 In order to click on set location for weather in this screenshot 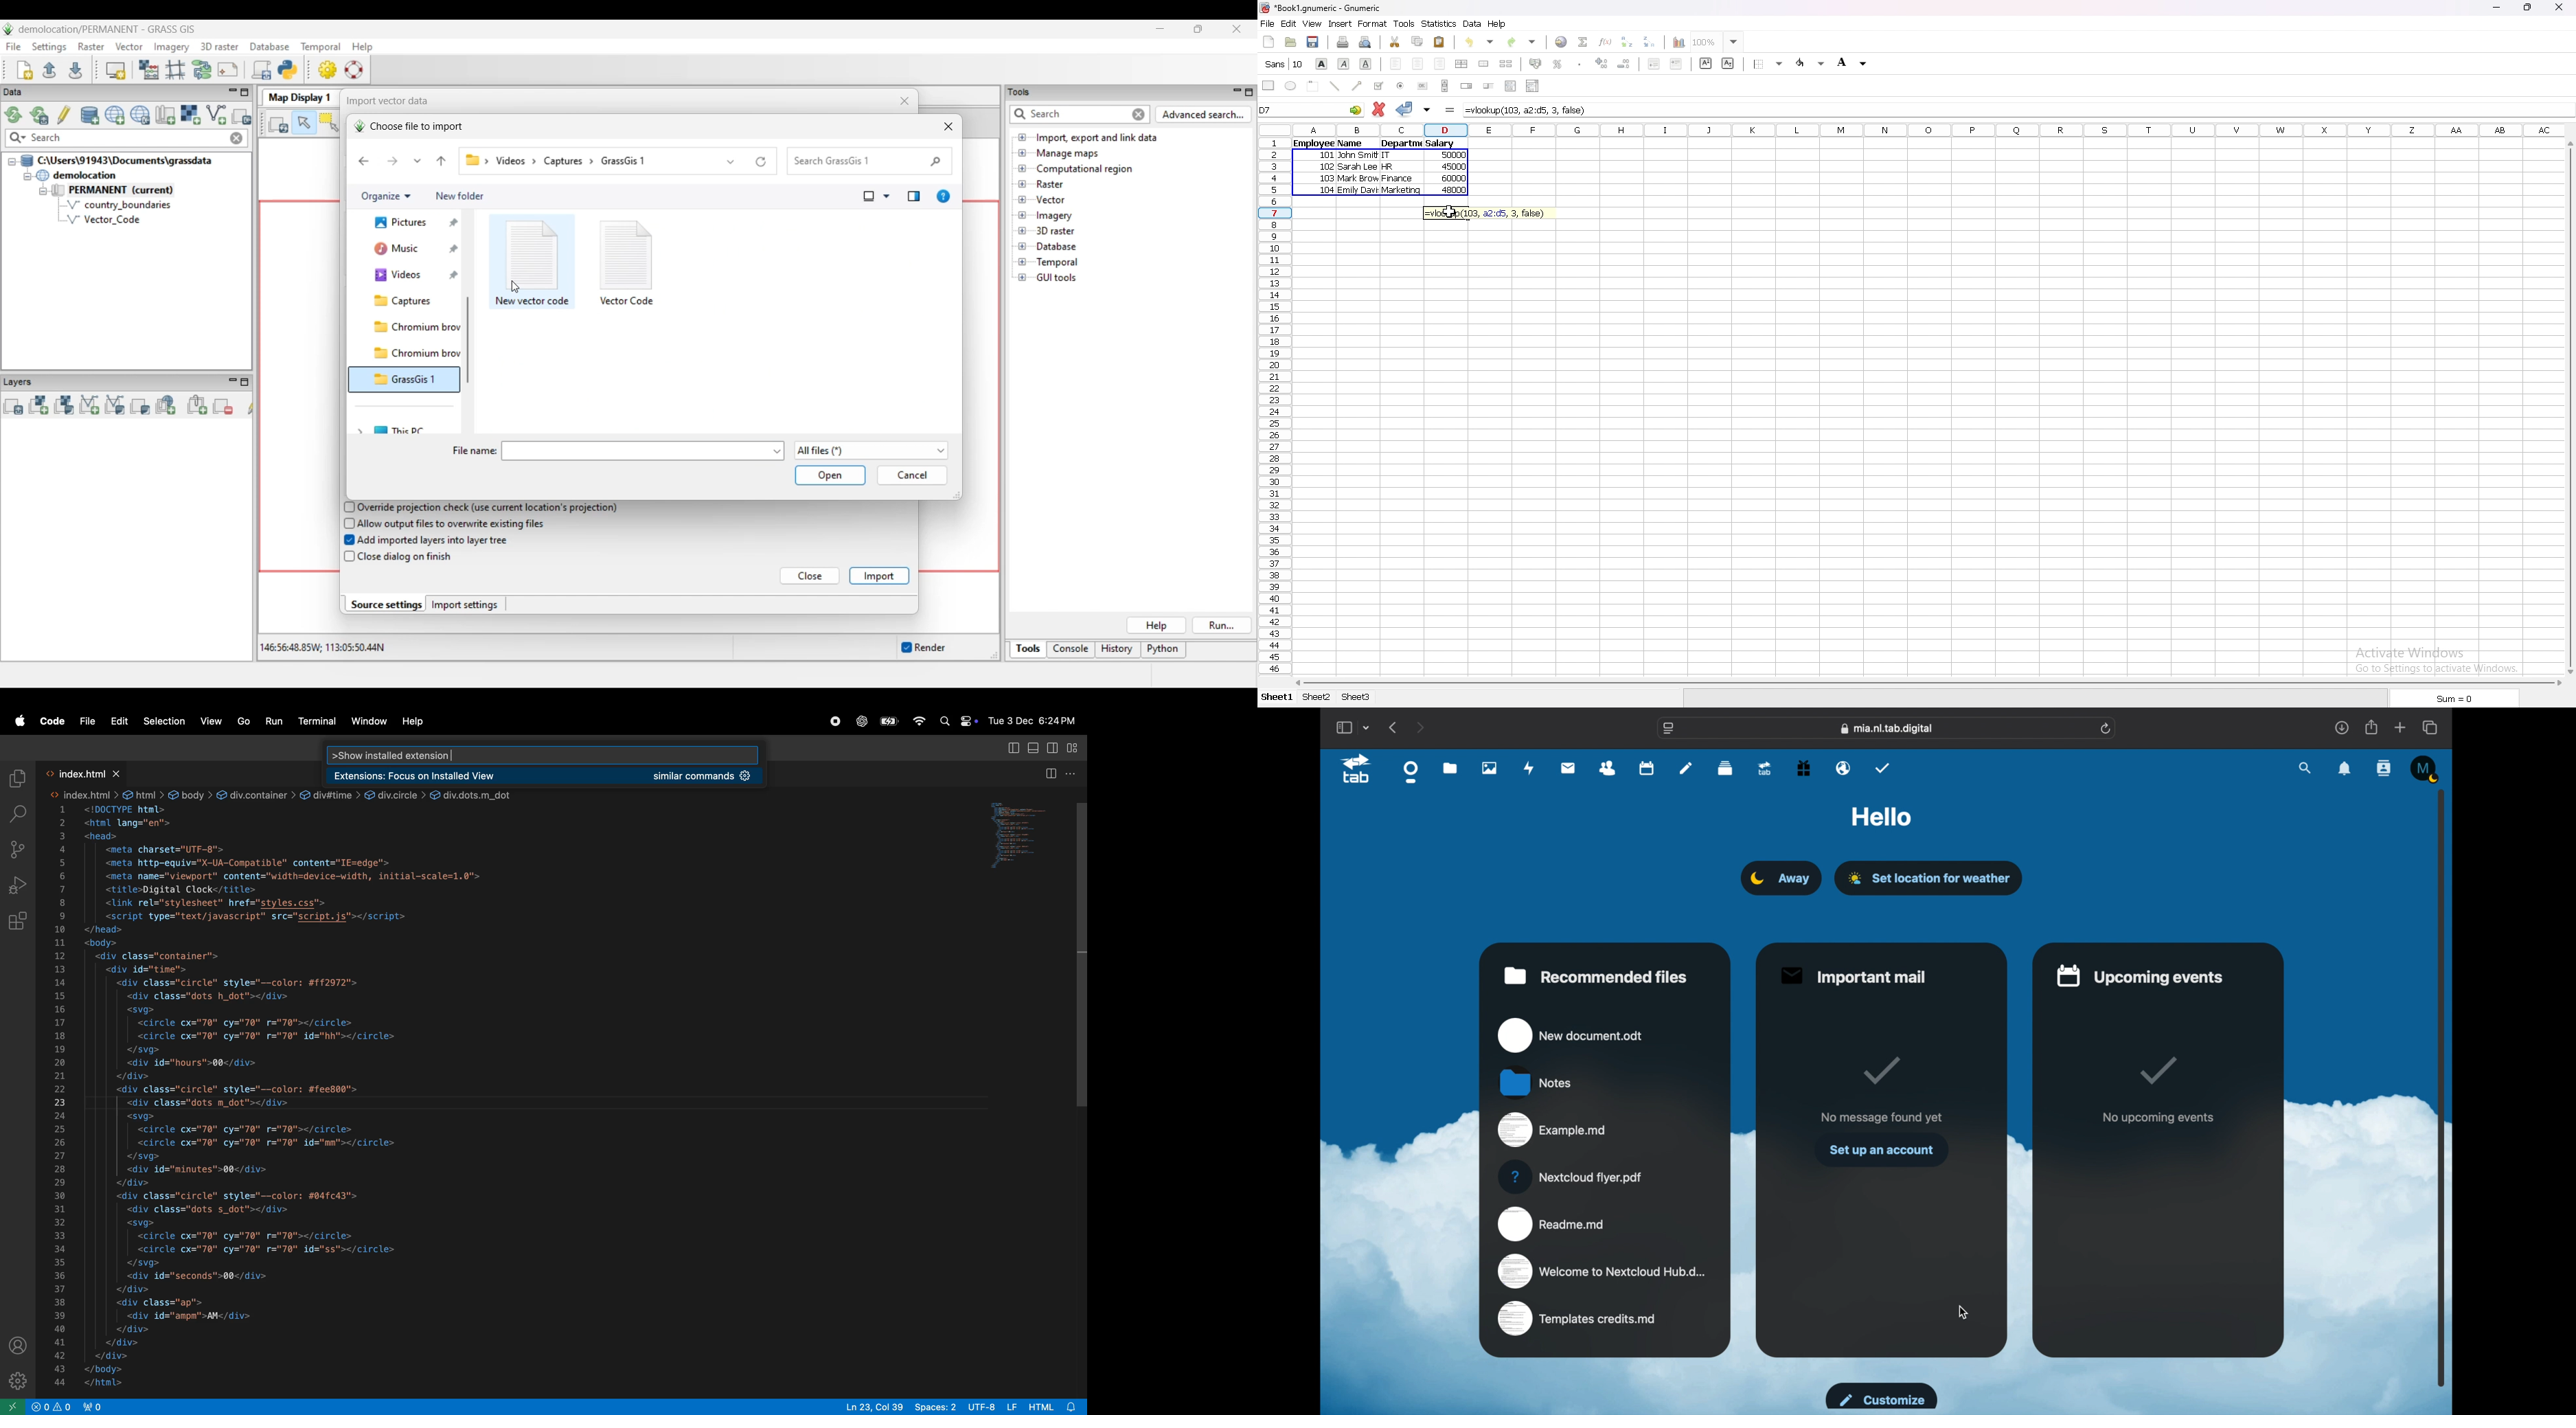, I will do `click(1944, 878)`.